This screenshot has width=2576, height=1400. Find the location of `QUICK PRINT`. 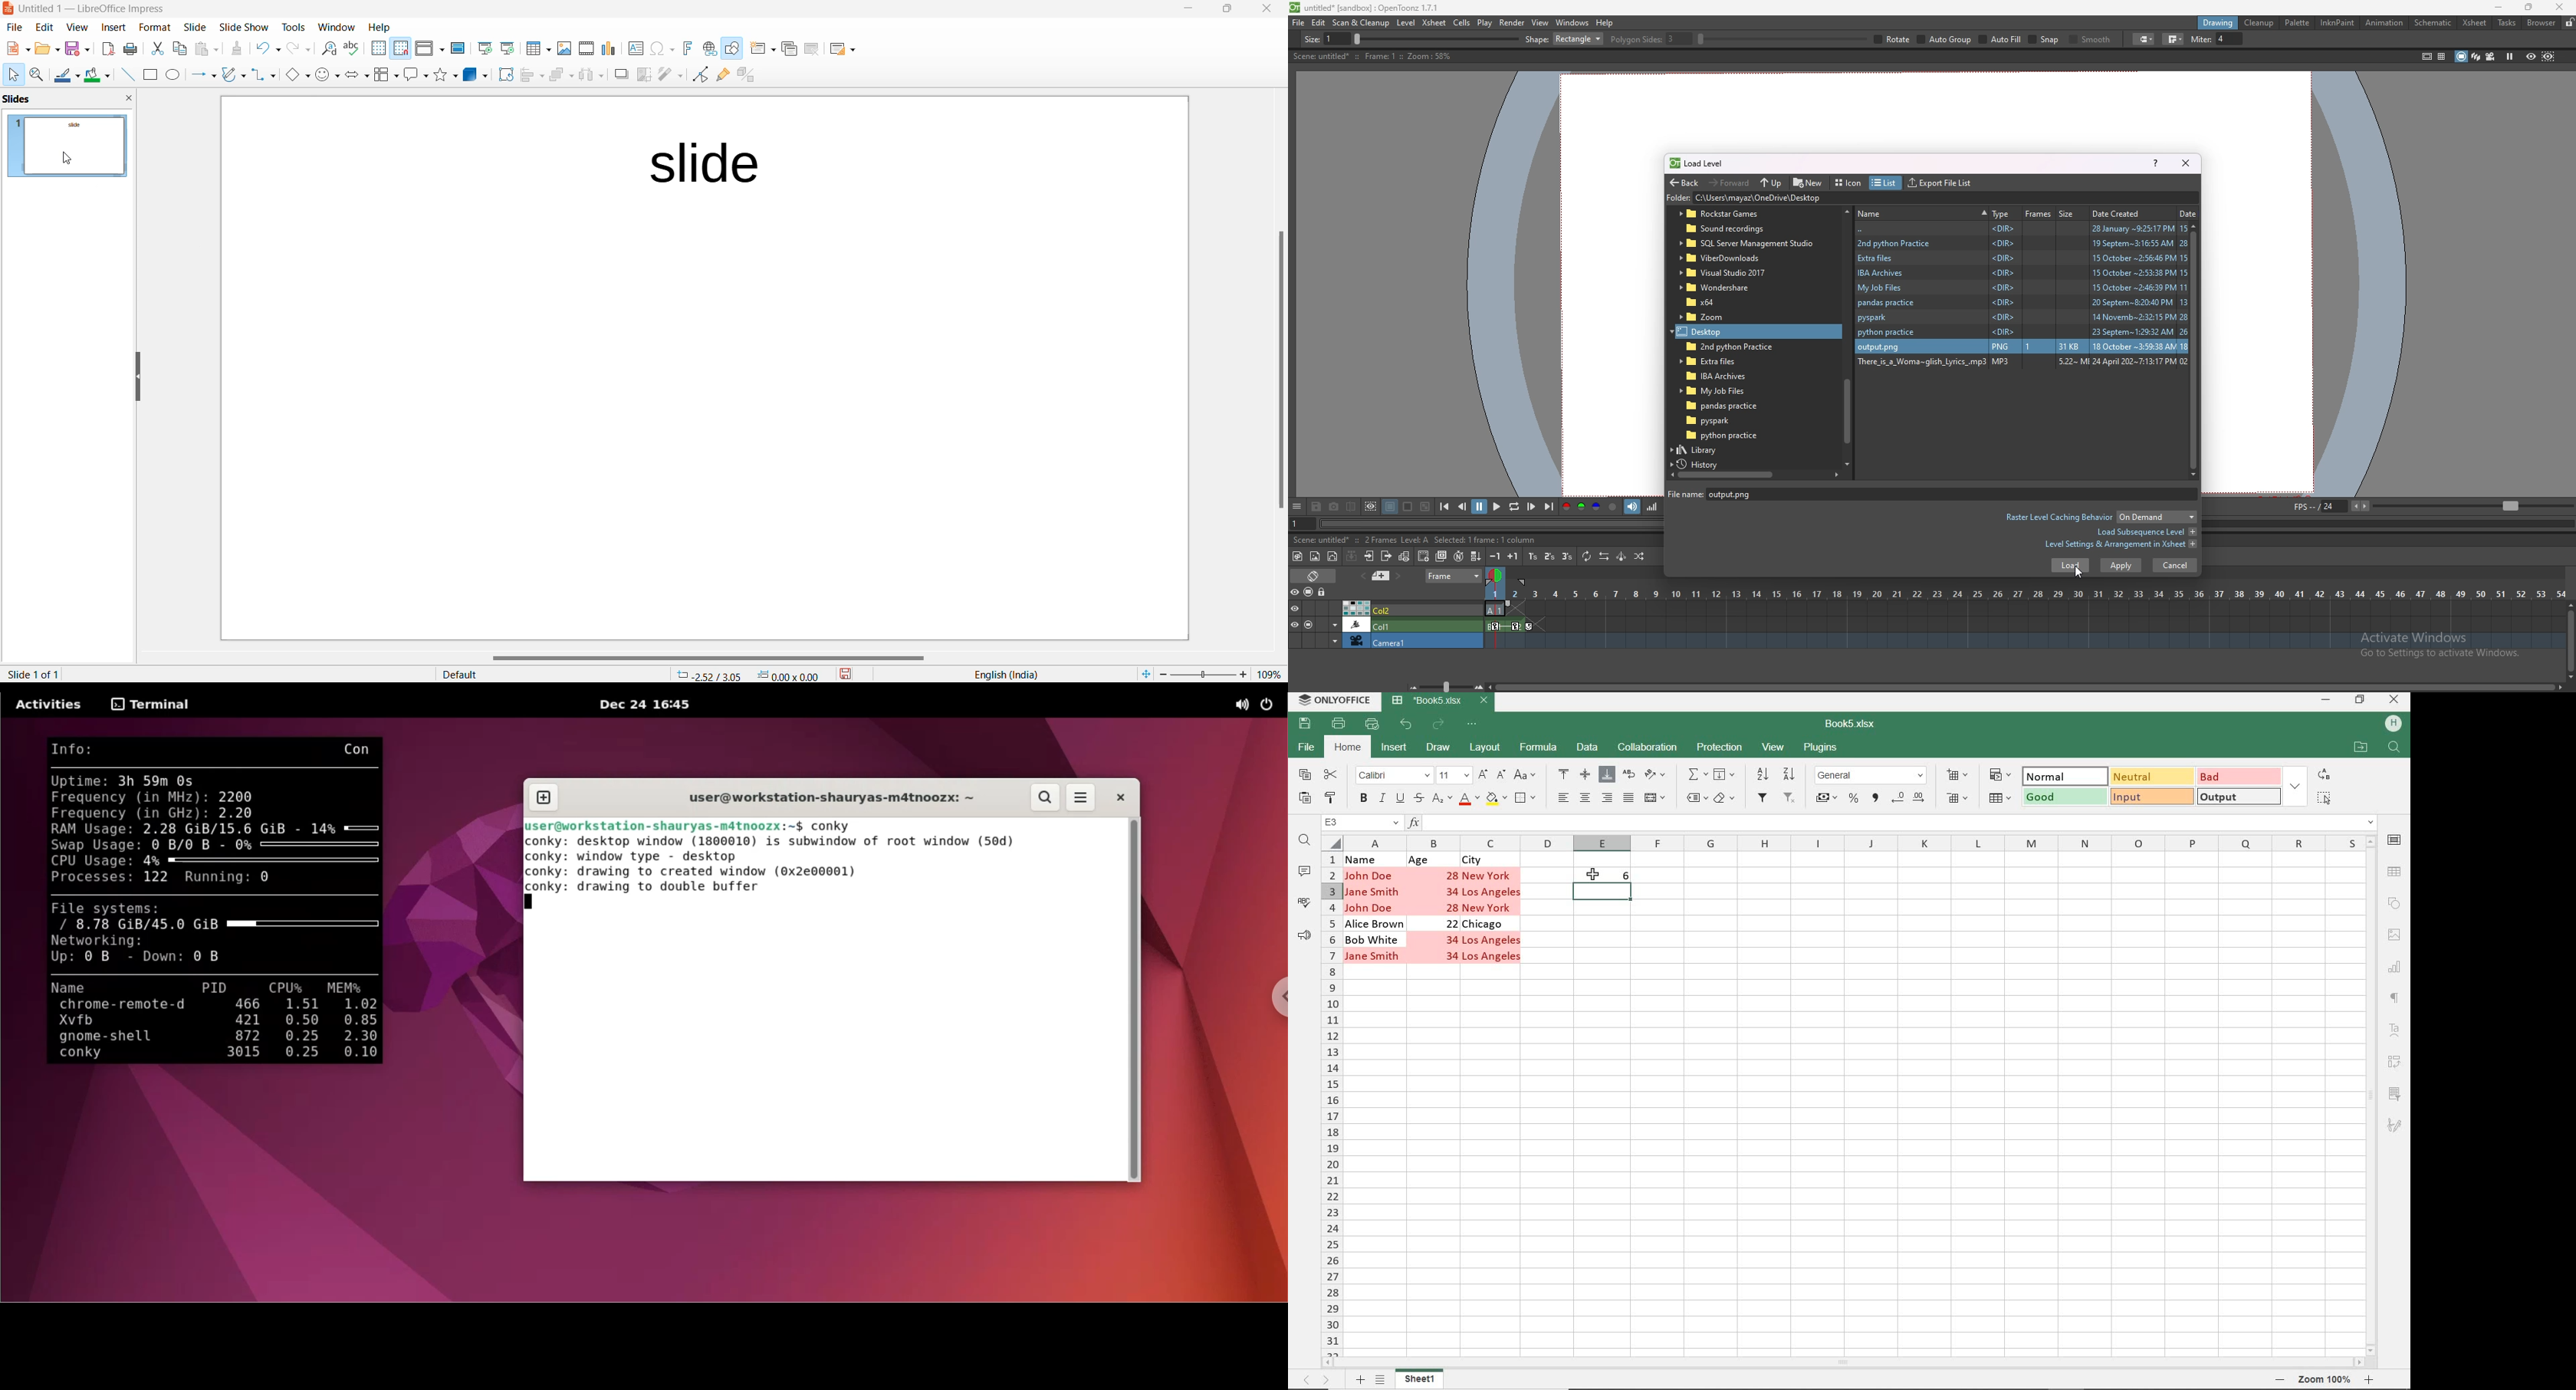

QUICK PRINT is located at coordinates (1372, 724).